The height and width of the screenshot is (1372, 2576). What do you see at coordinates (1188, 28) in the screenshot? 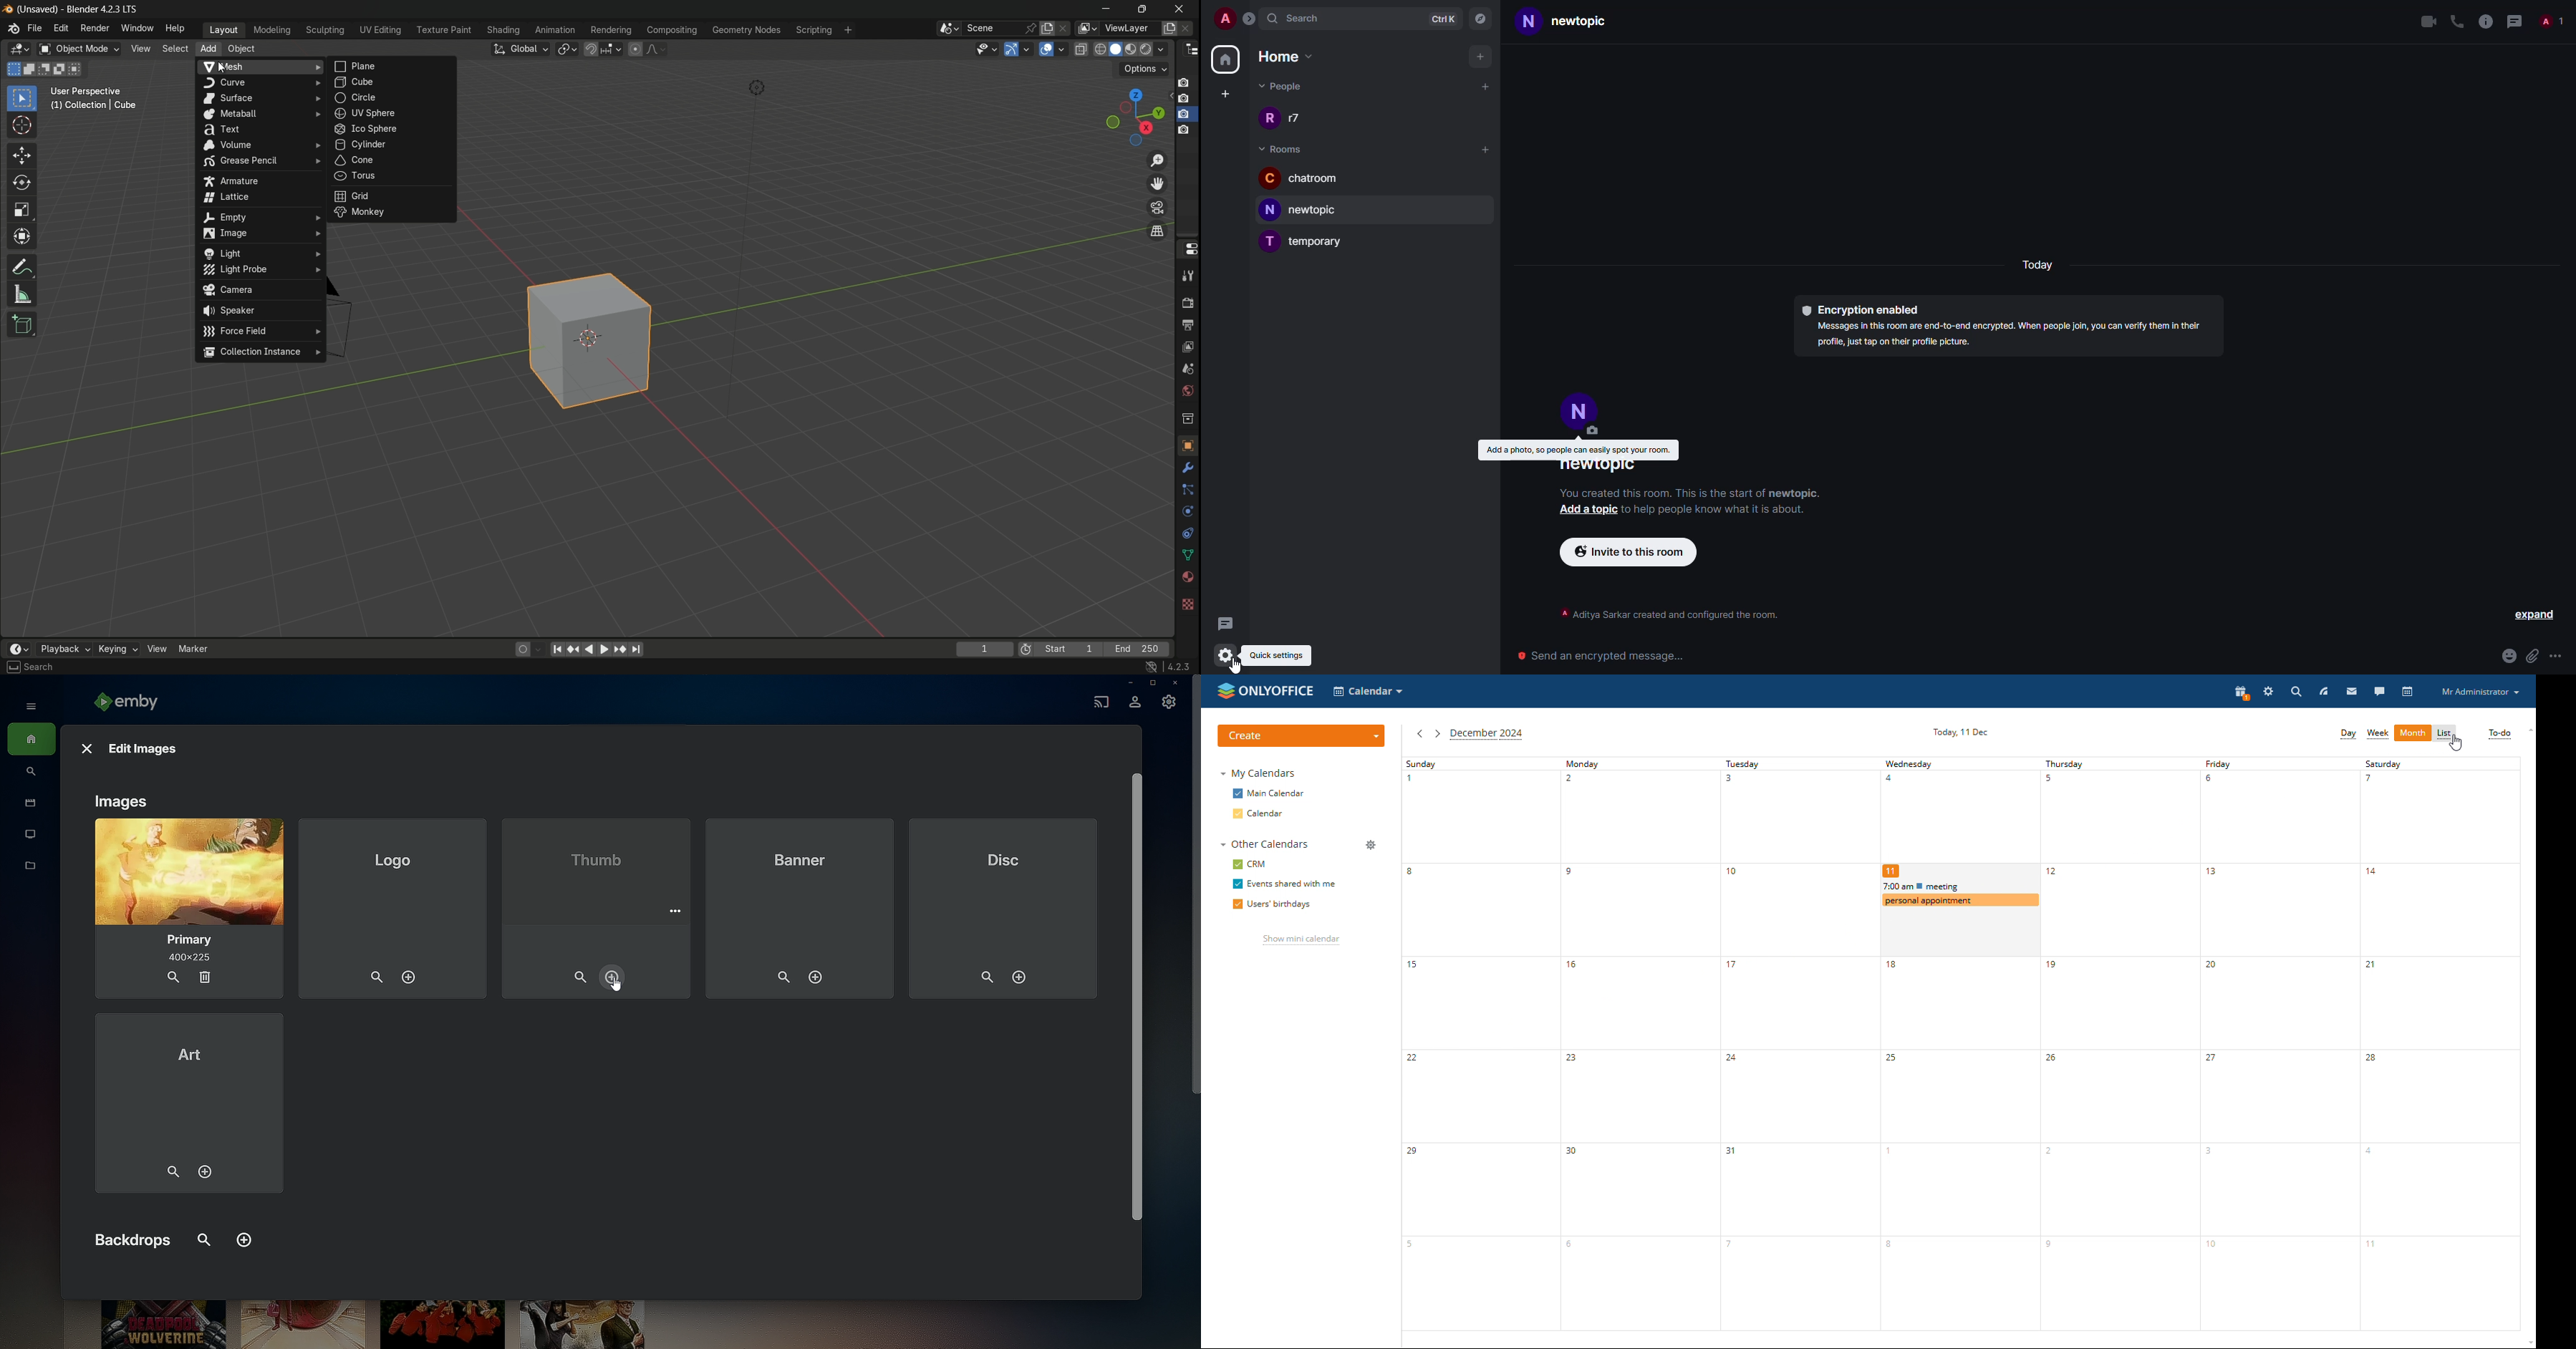
I see `remove layer` at bounding box center [1188, 28].